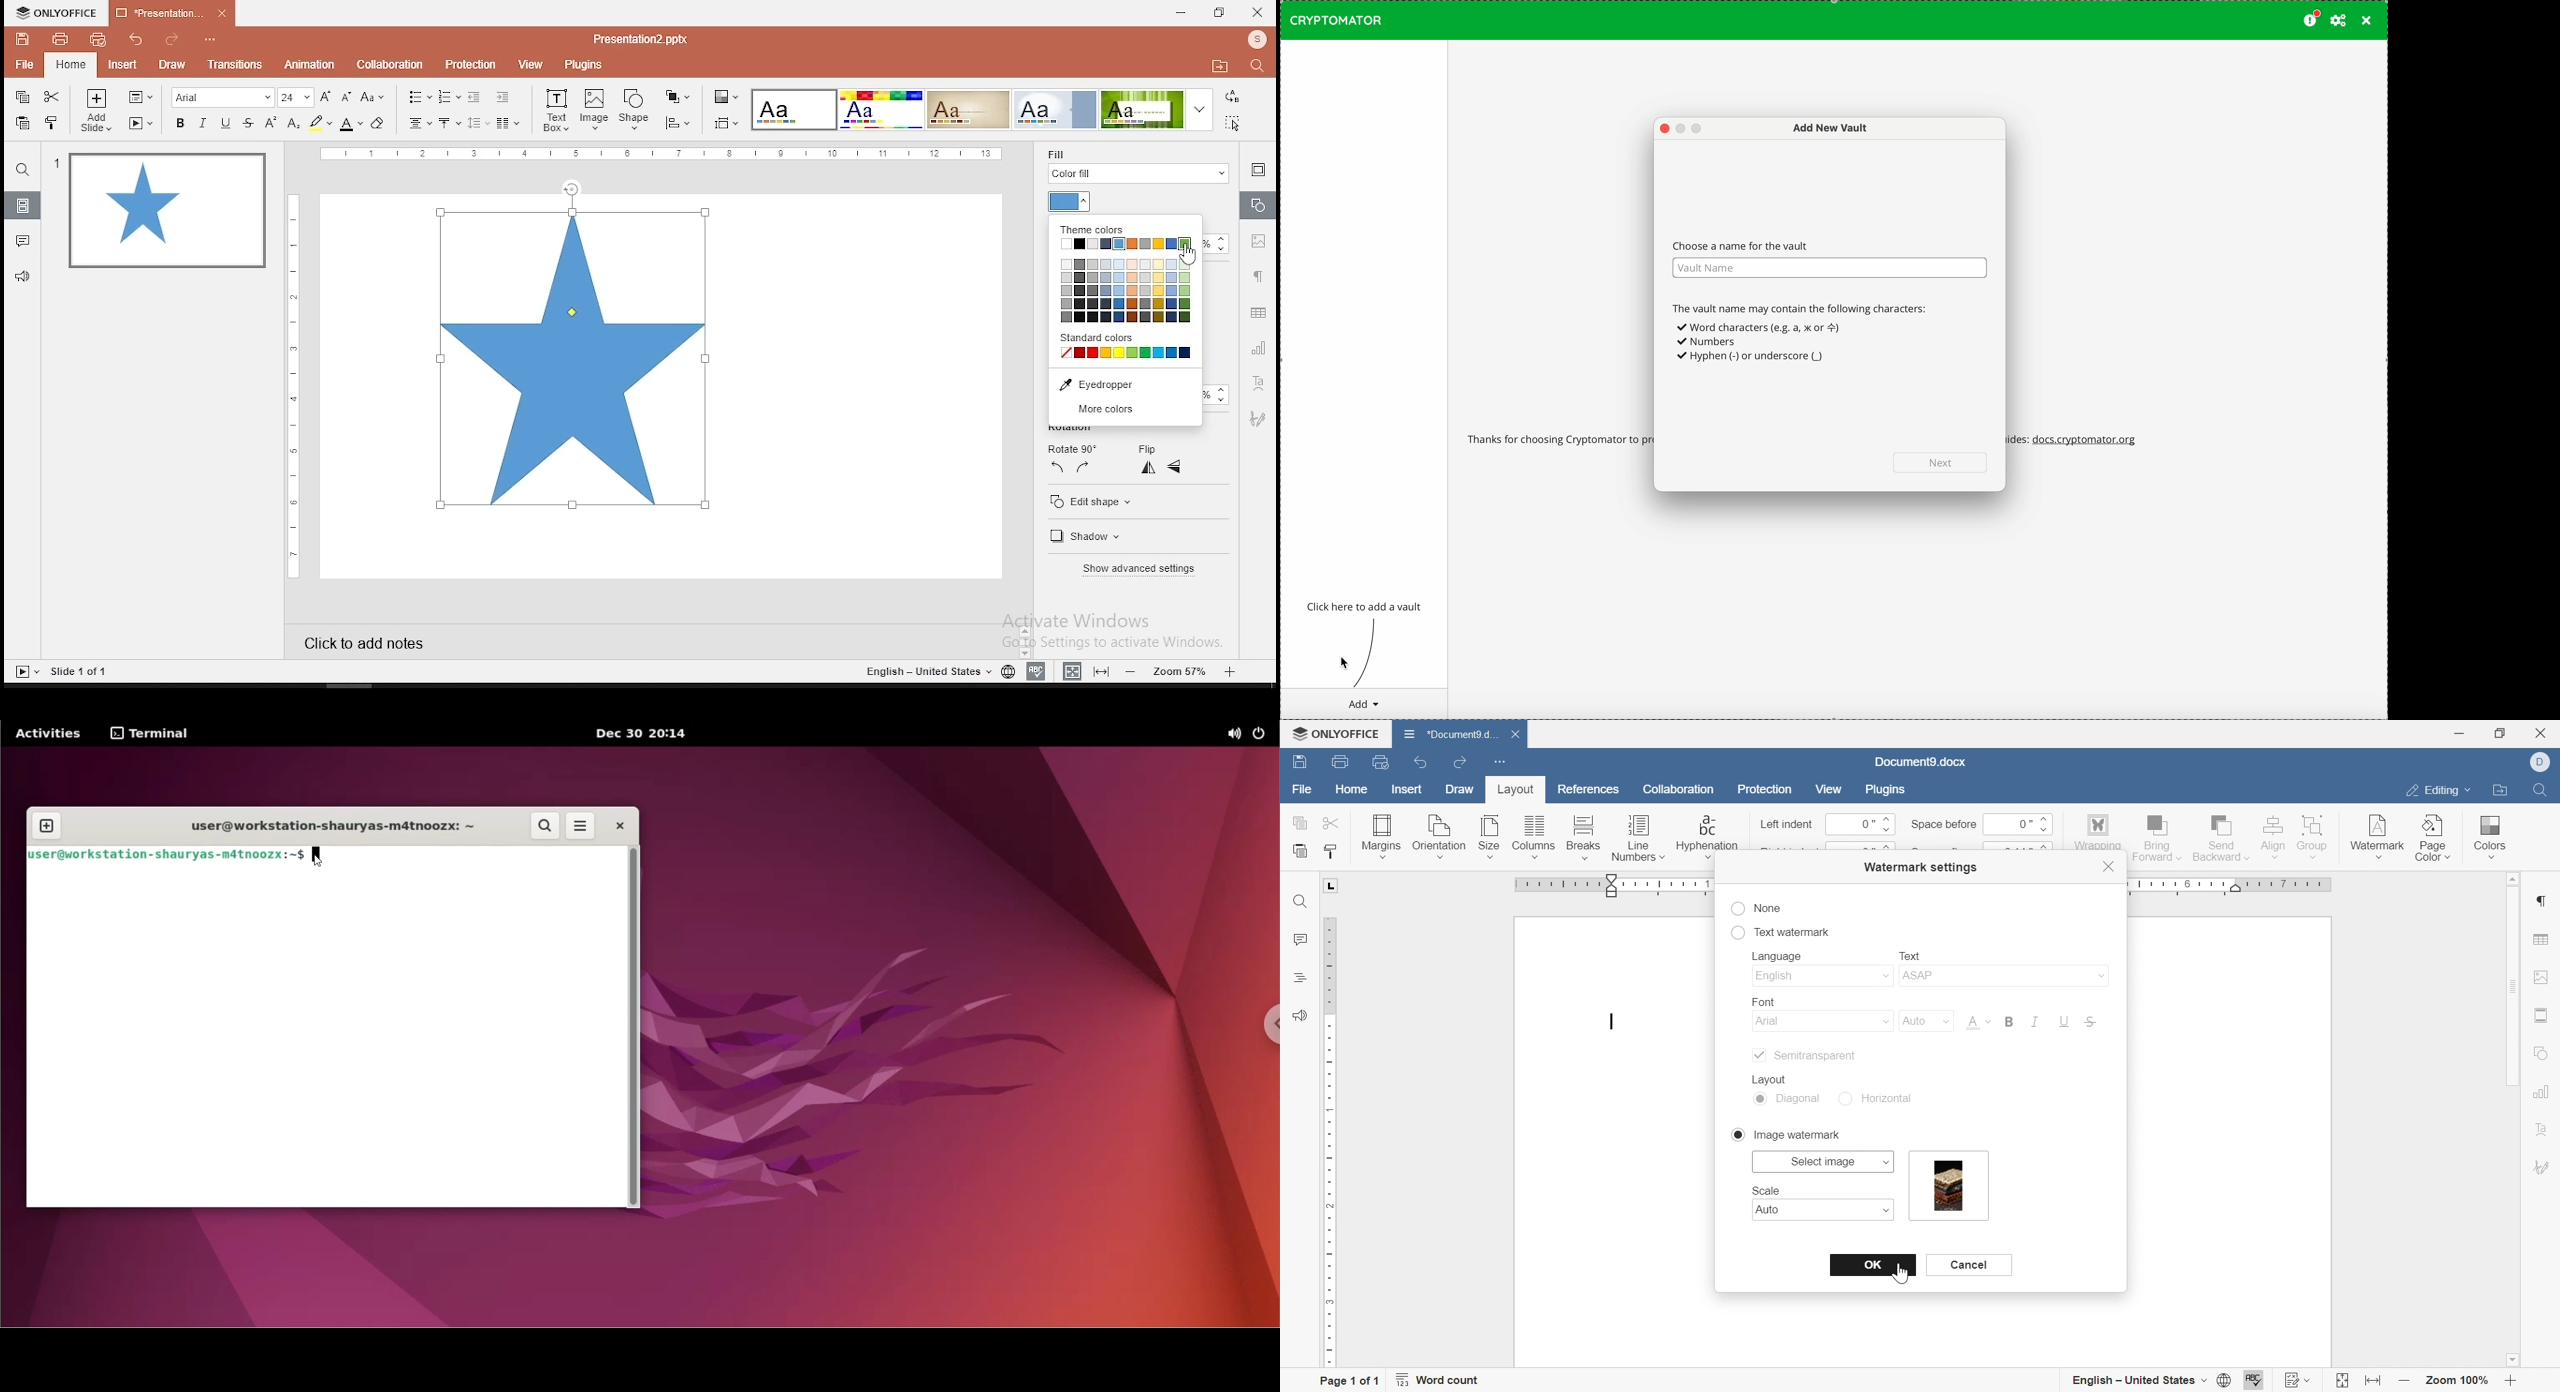 This screenshot has width=2576, height=1400. What do you see at coordinates (2541, 977) in the screenshot?
I see `image settings` at bounding box center [2541, 977].